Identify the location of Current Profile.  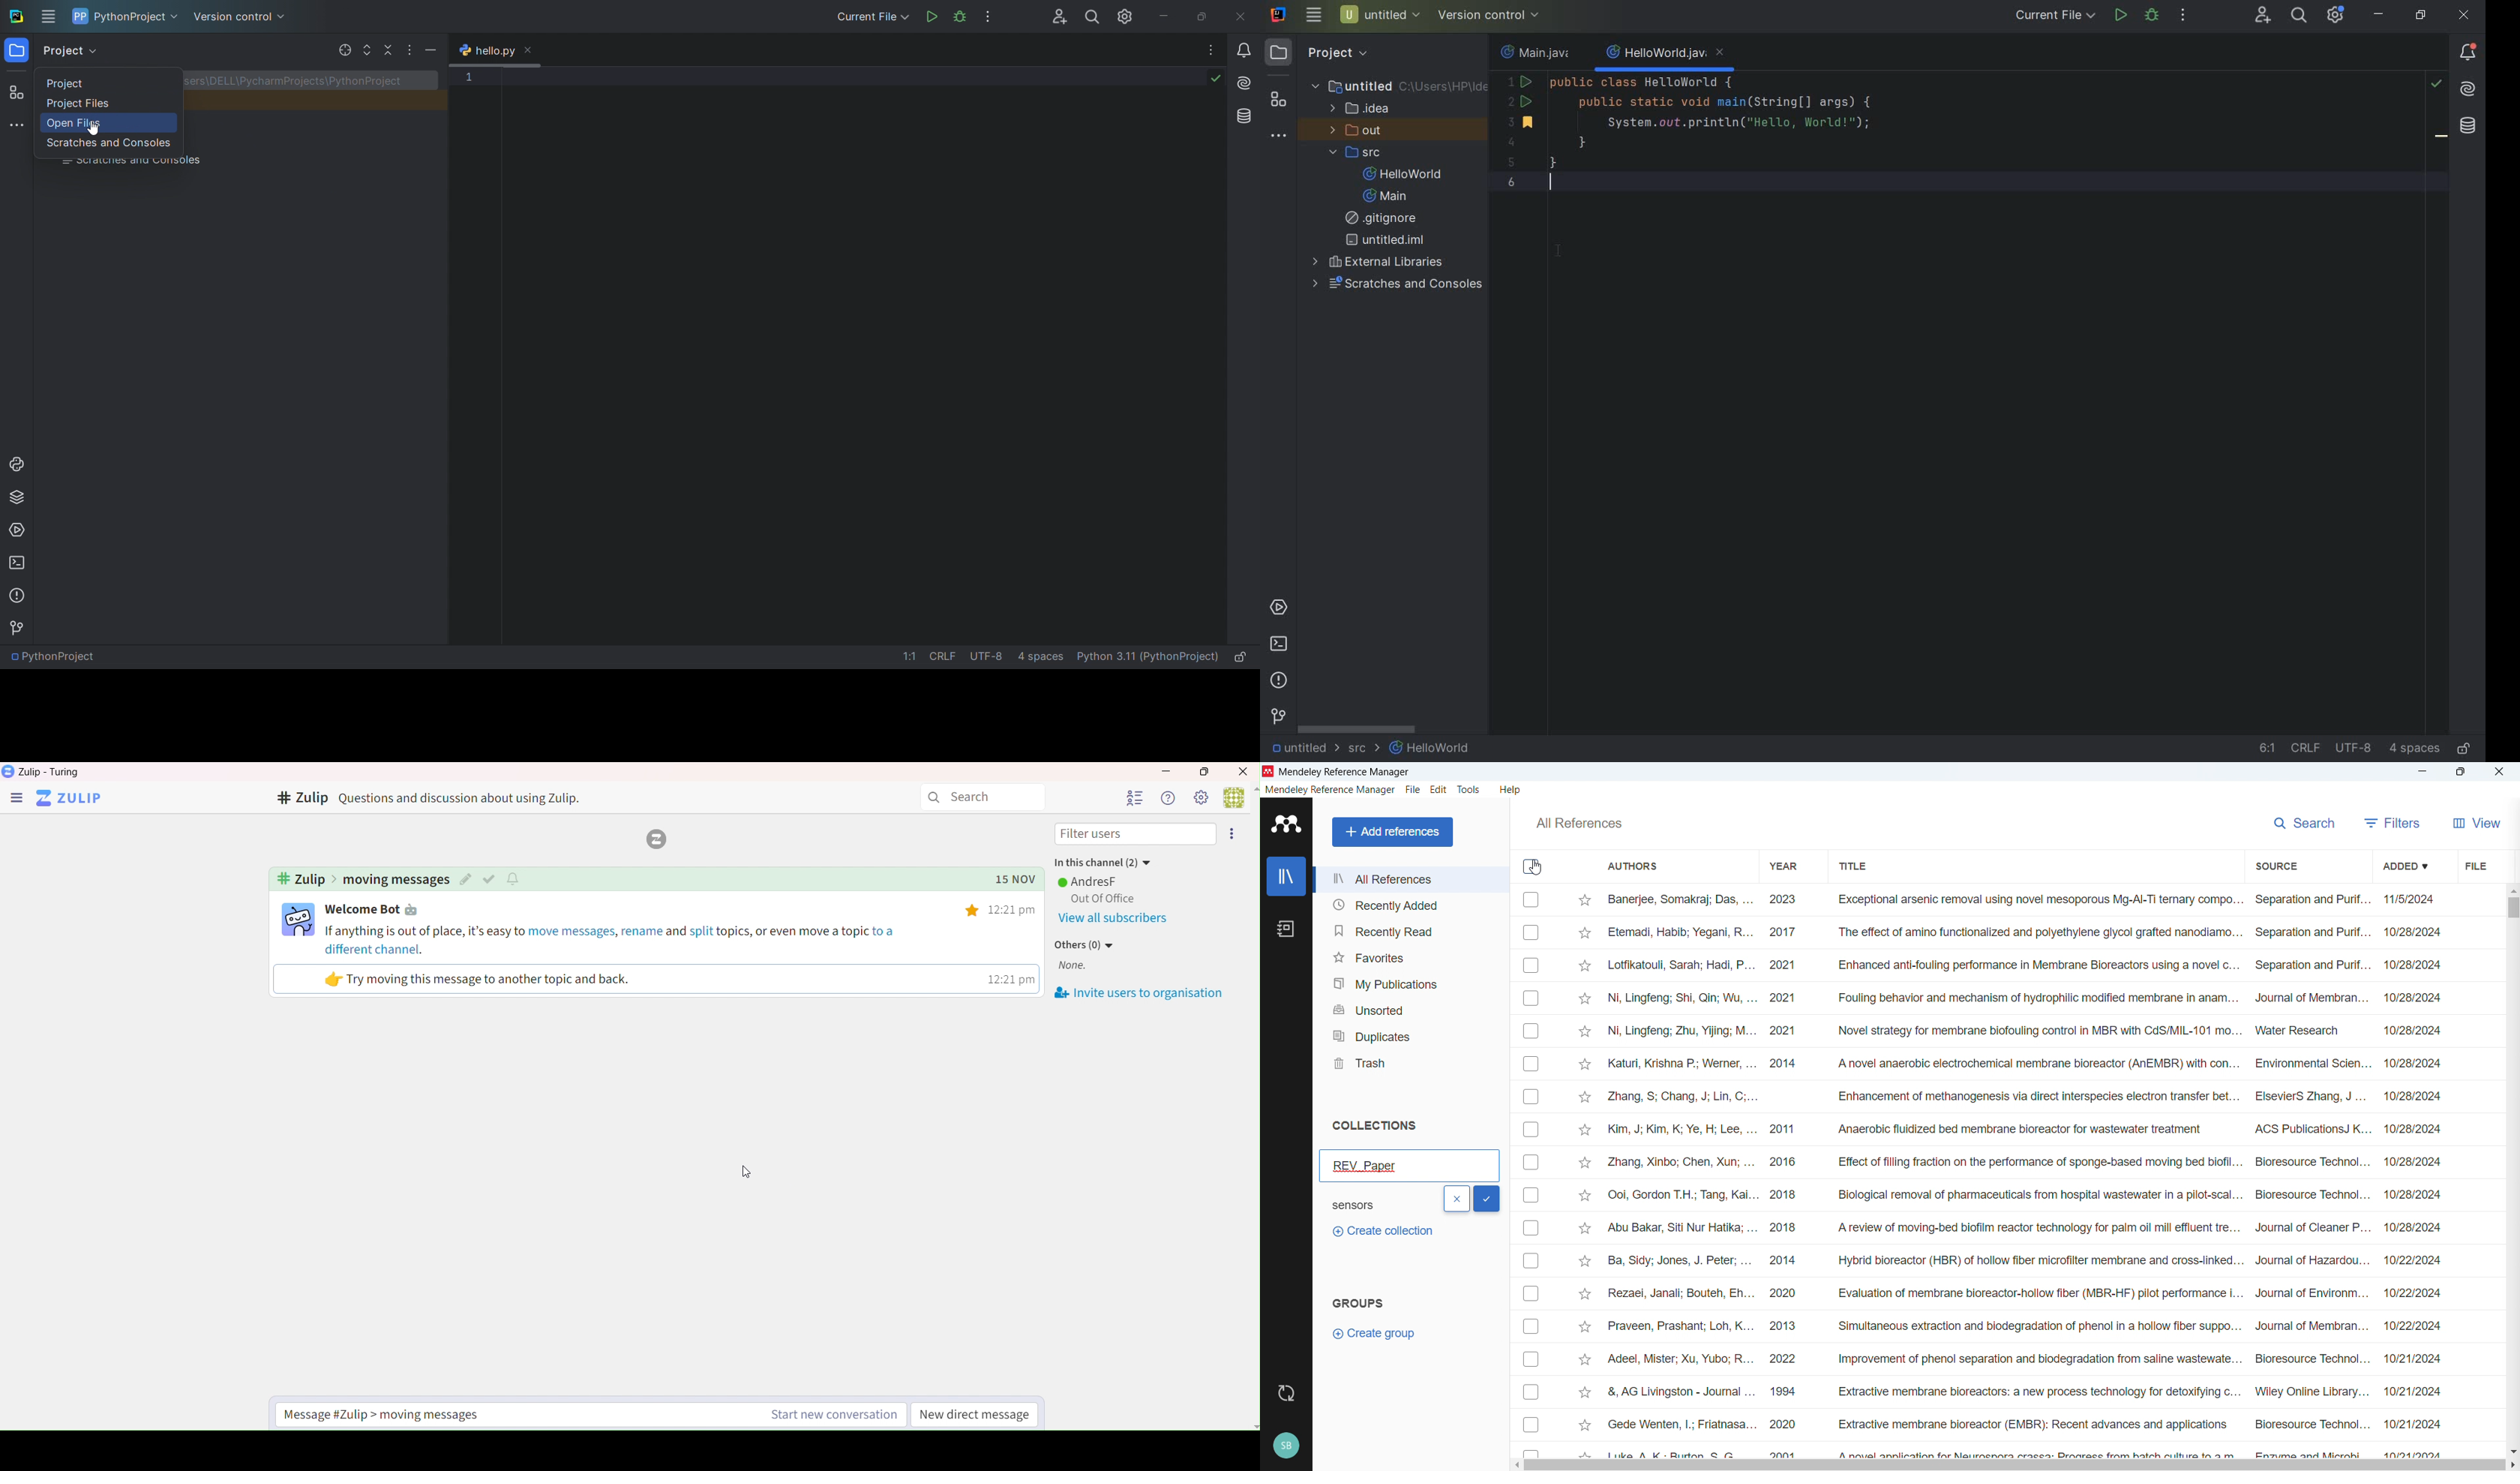
(1287, 1446).